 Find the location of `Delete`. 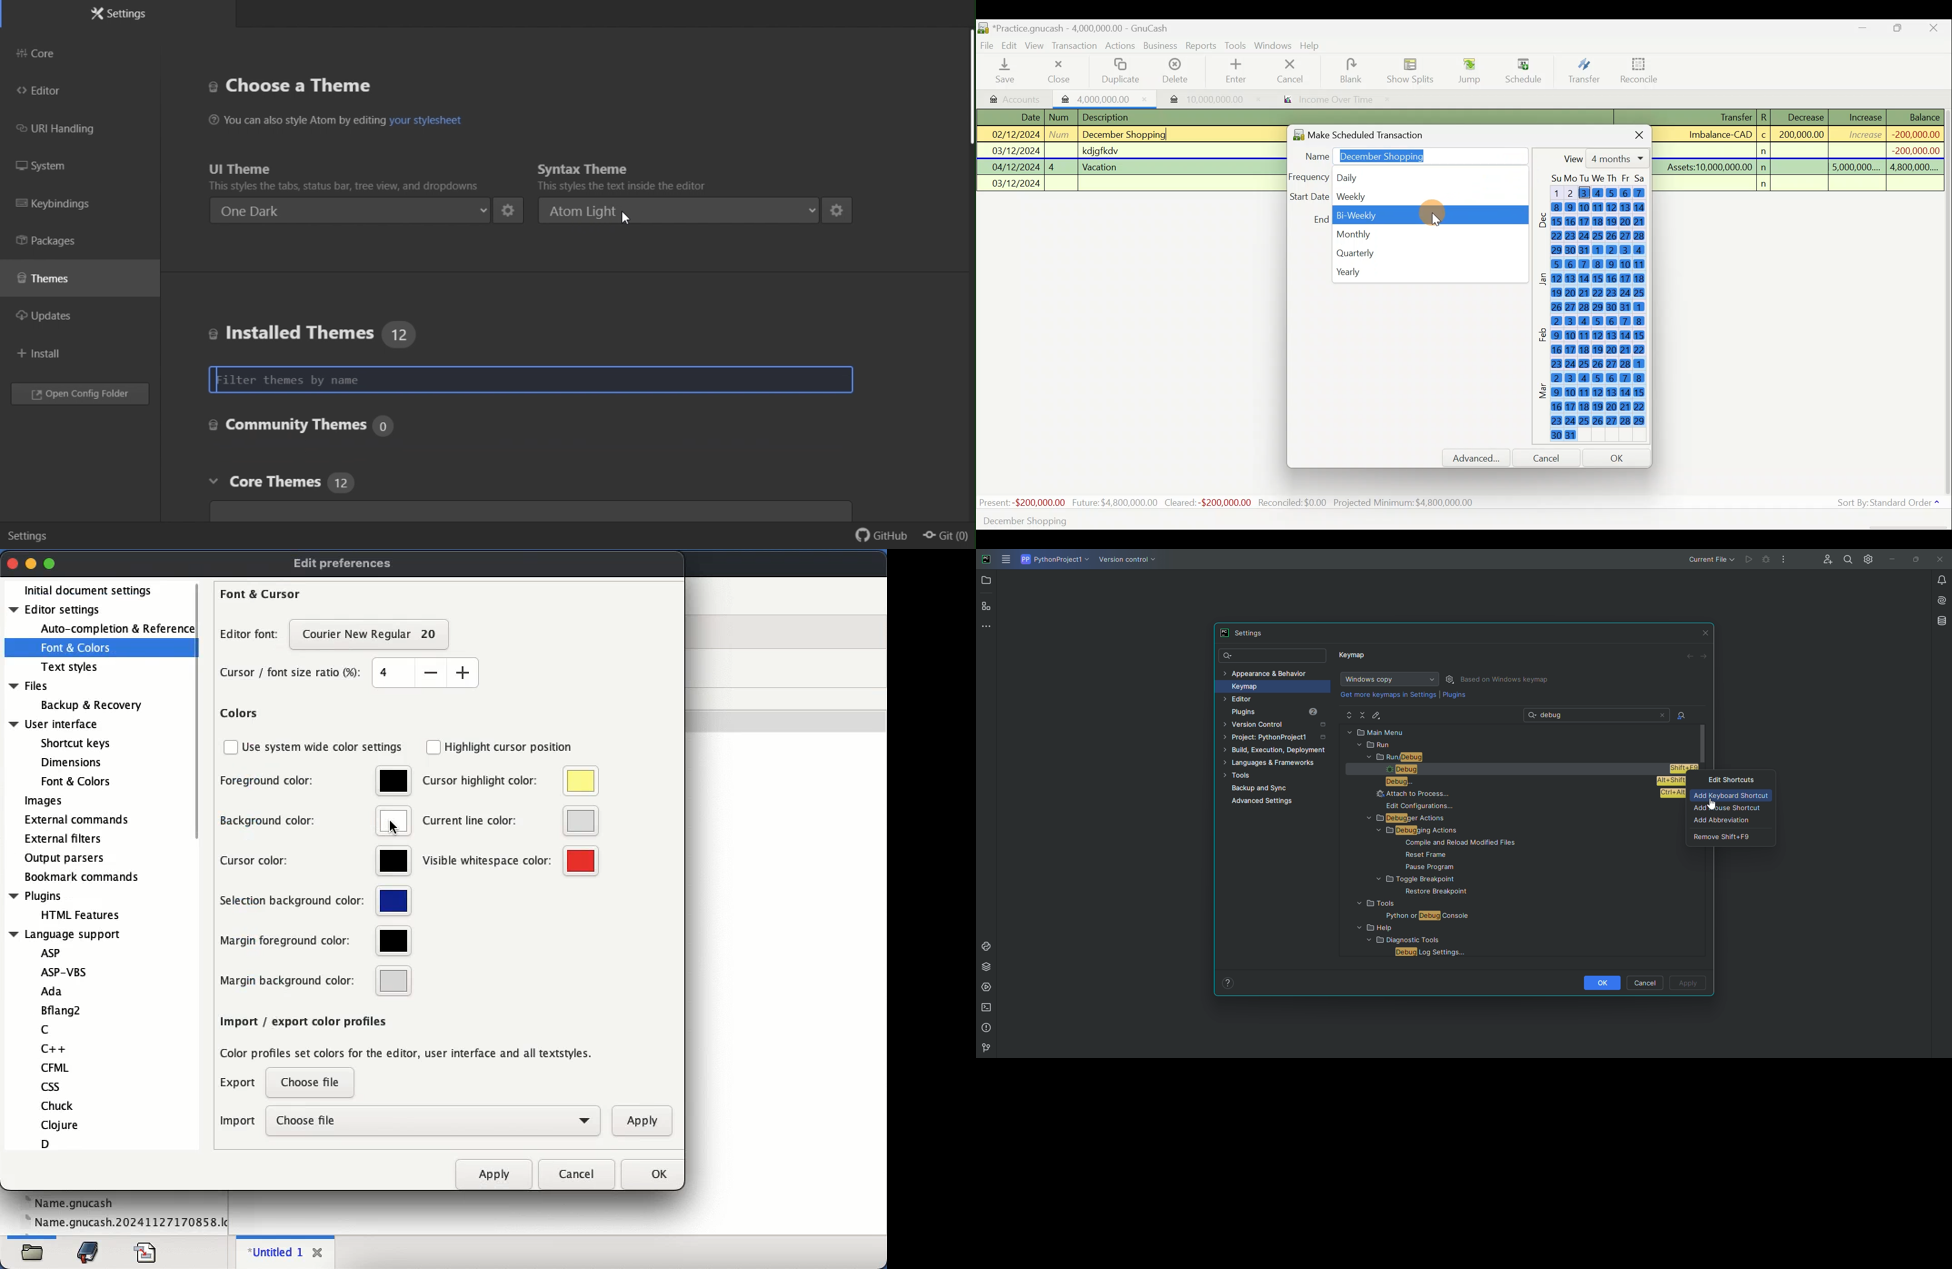

Delete is located at coordinates (1174, 75).